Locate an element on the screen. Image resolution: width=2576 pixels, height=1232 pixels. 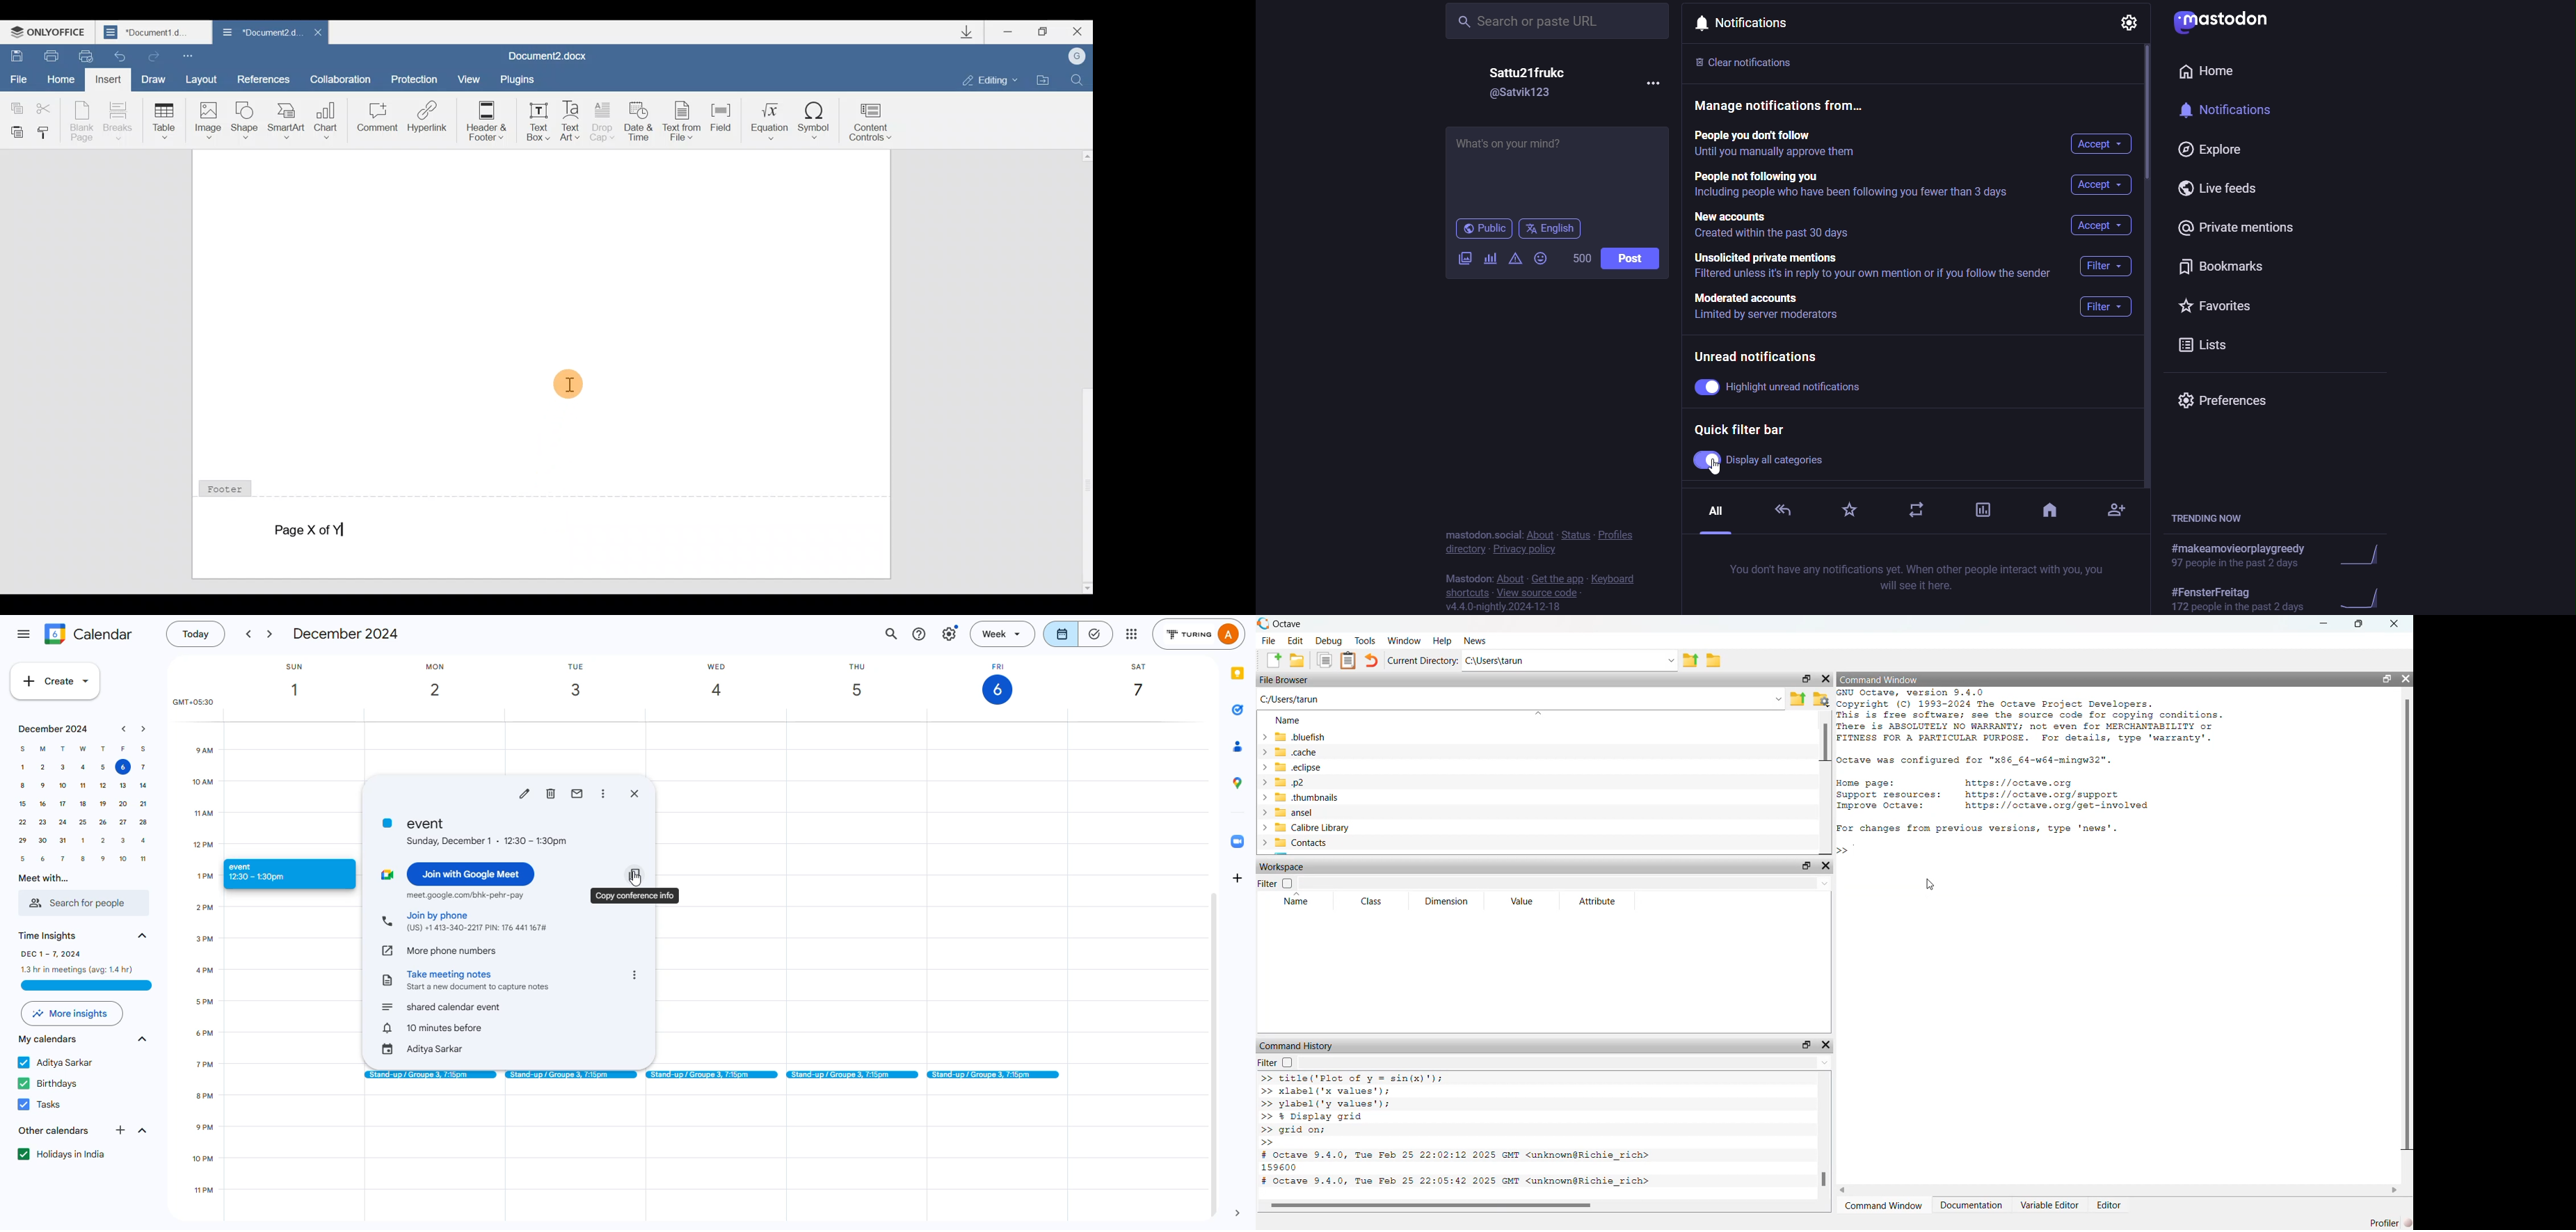
F is located at coordinates (124, 749).